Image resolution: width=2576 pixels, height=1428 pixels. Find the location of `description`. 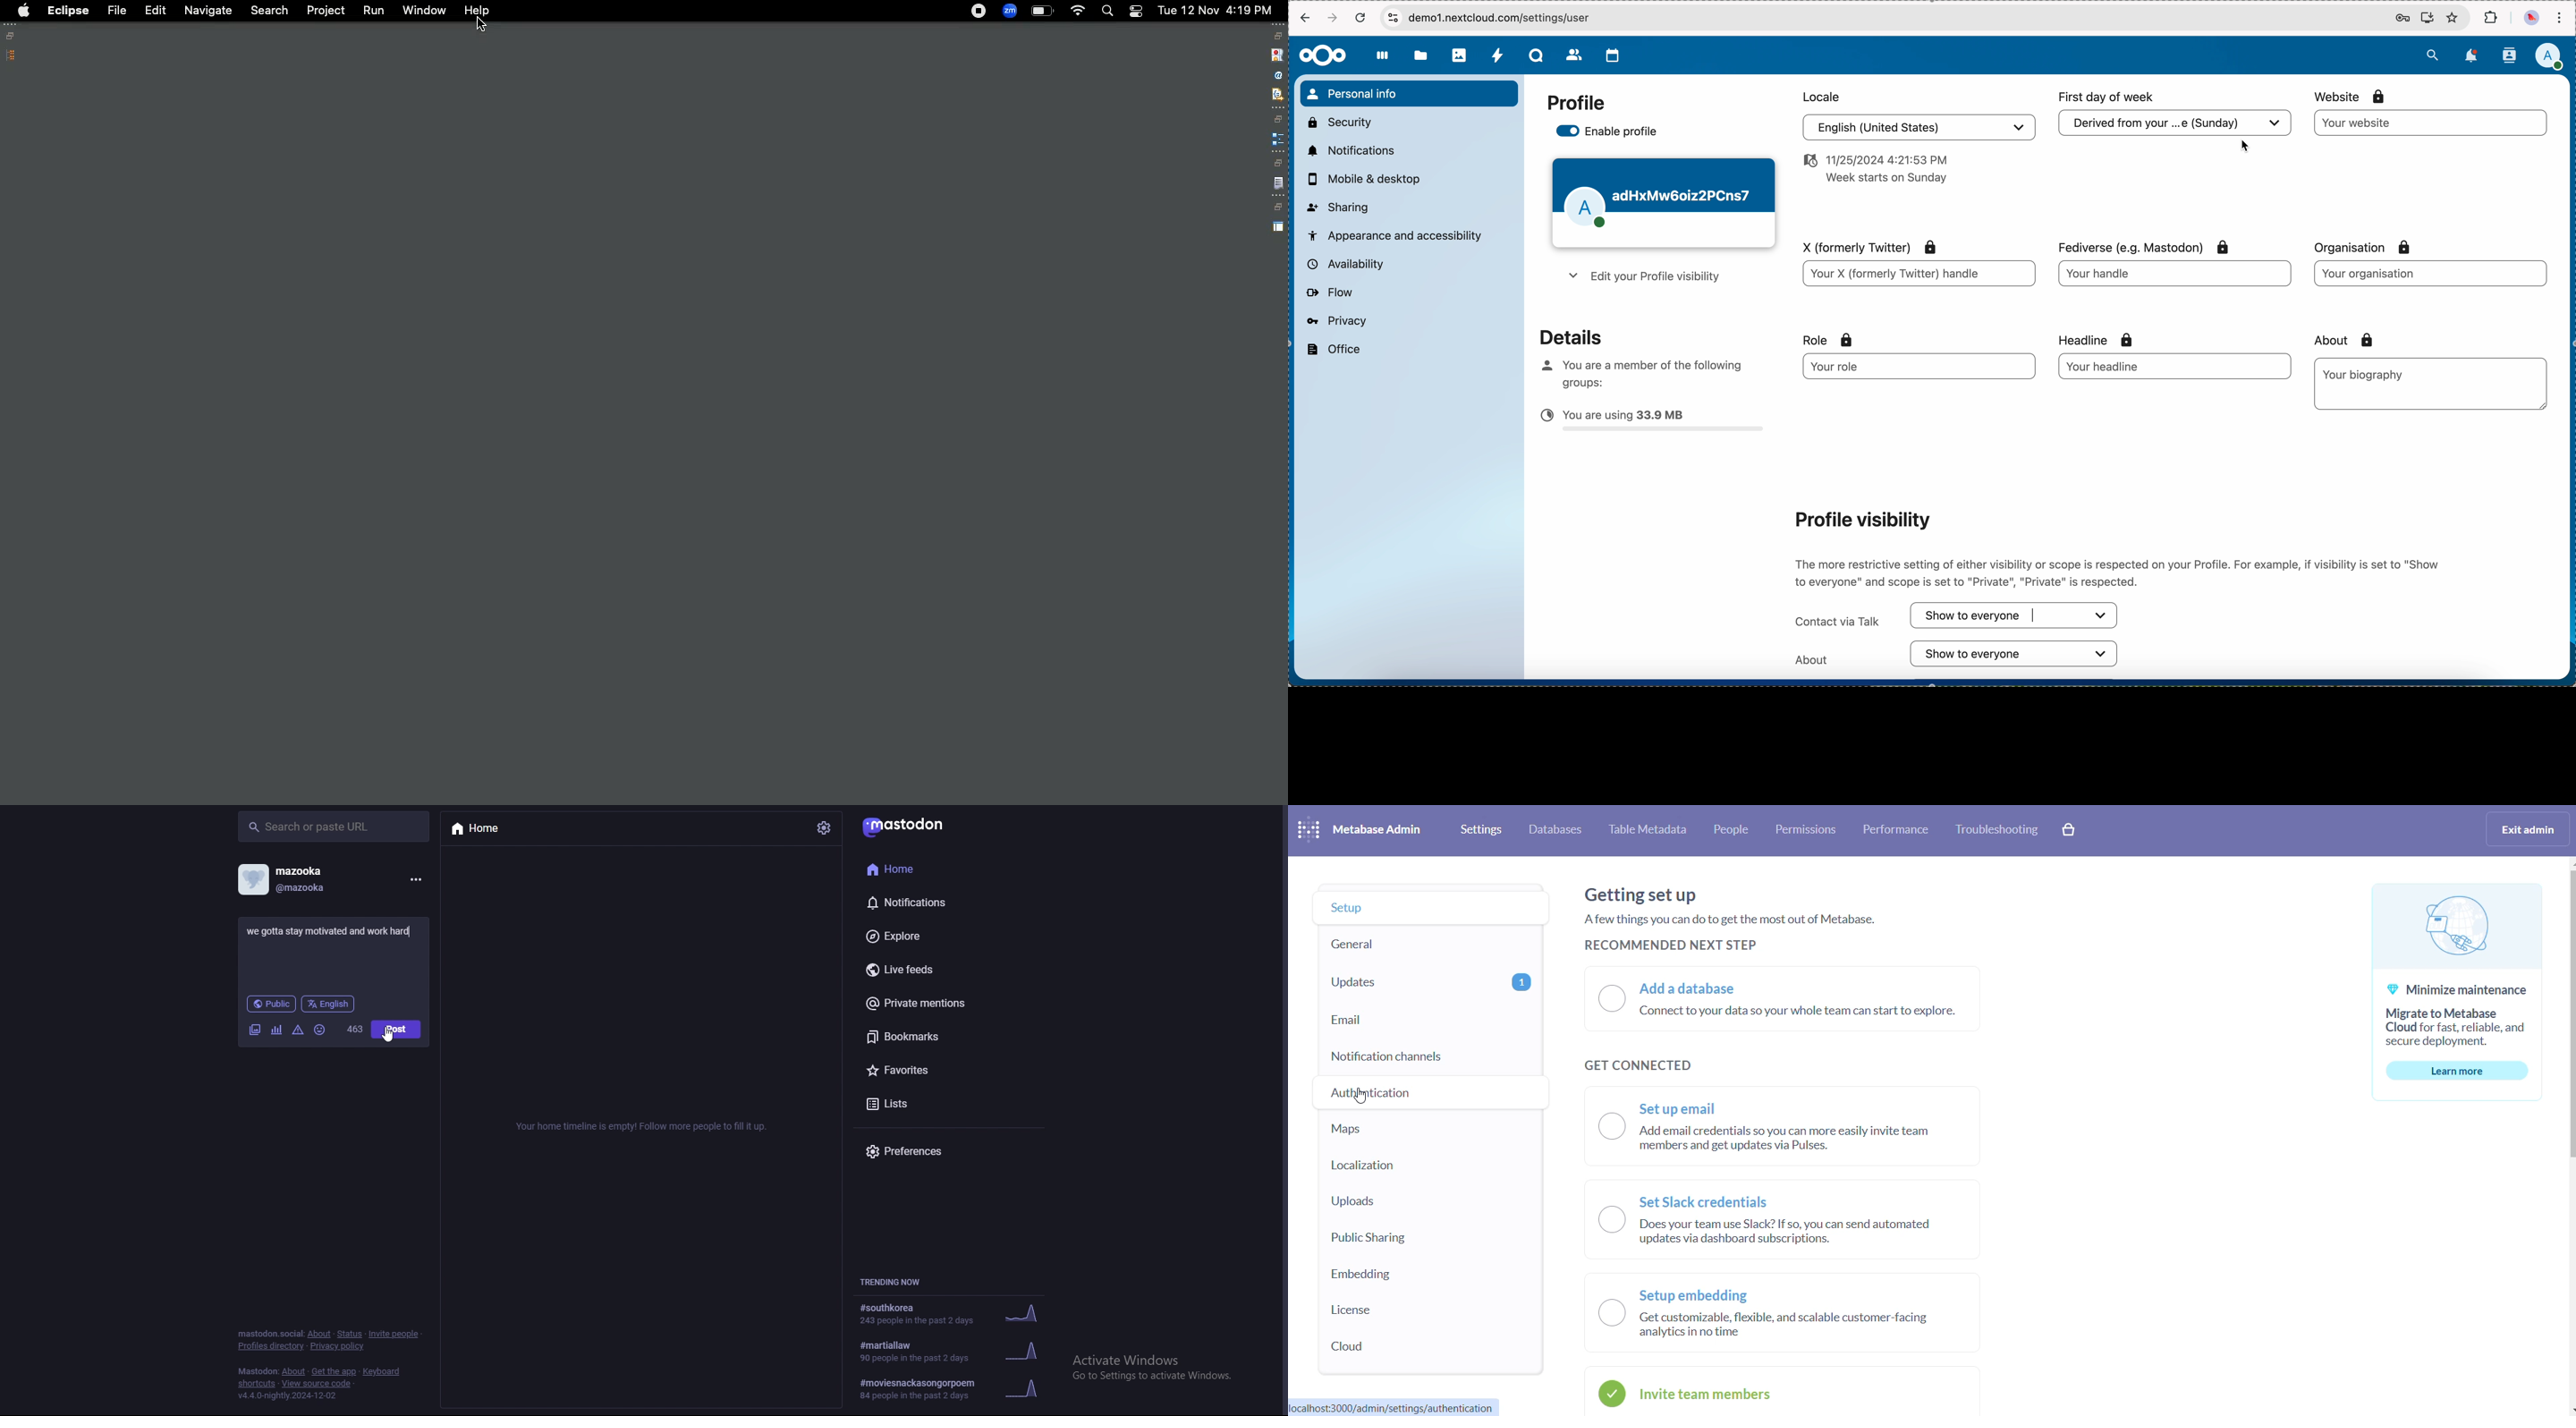

description is located at coordinates (2114, 572).